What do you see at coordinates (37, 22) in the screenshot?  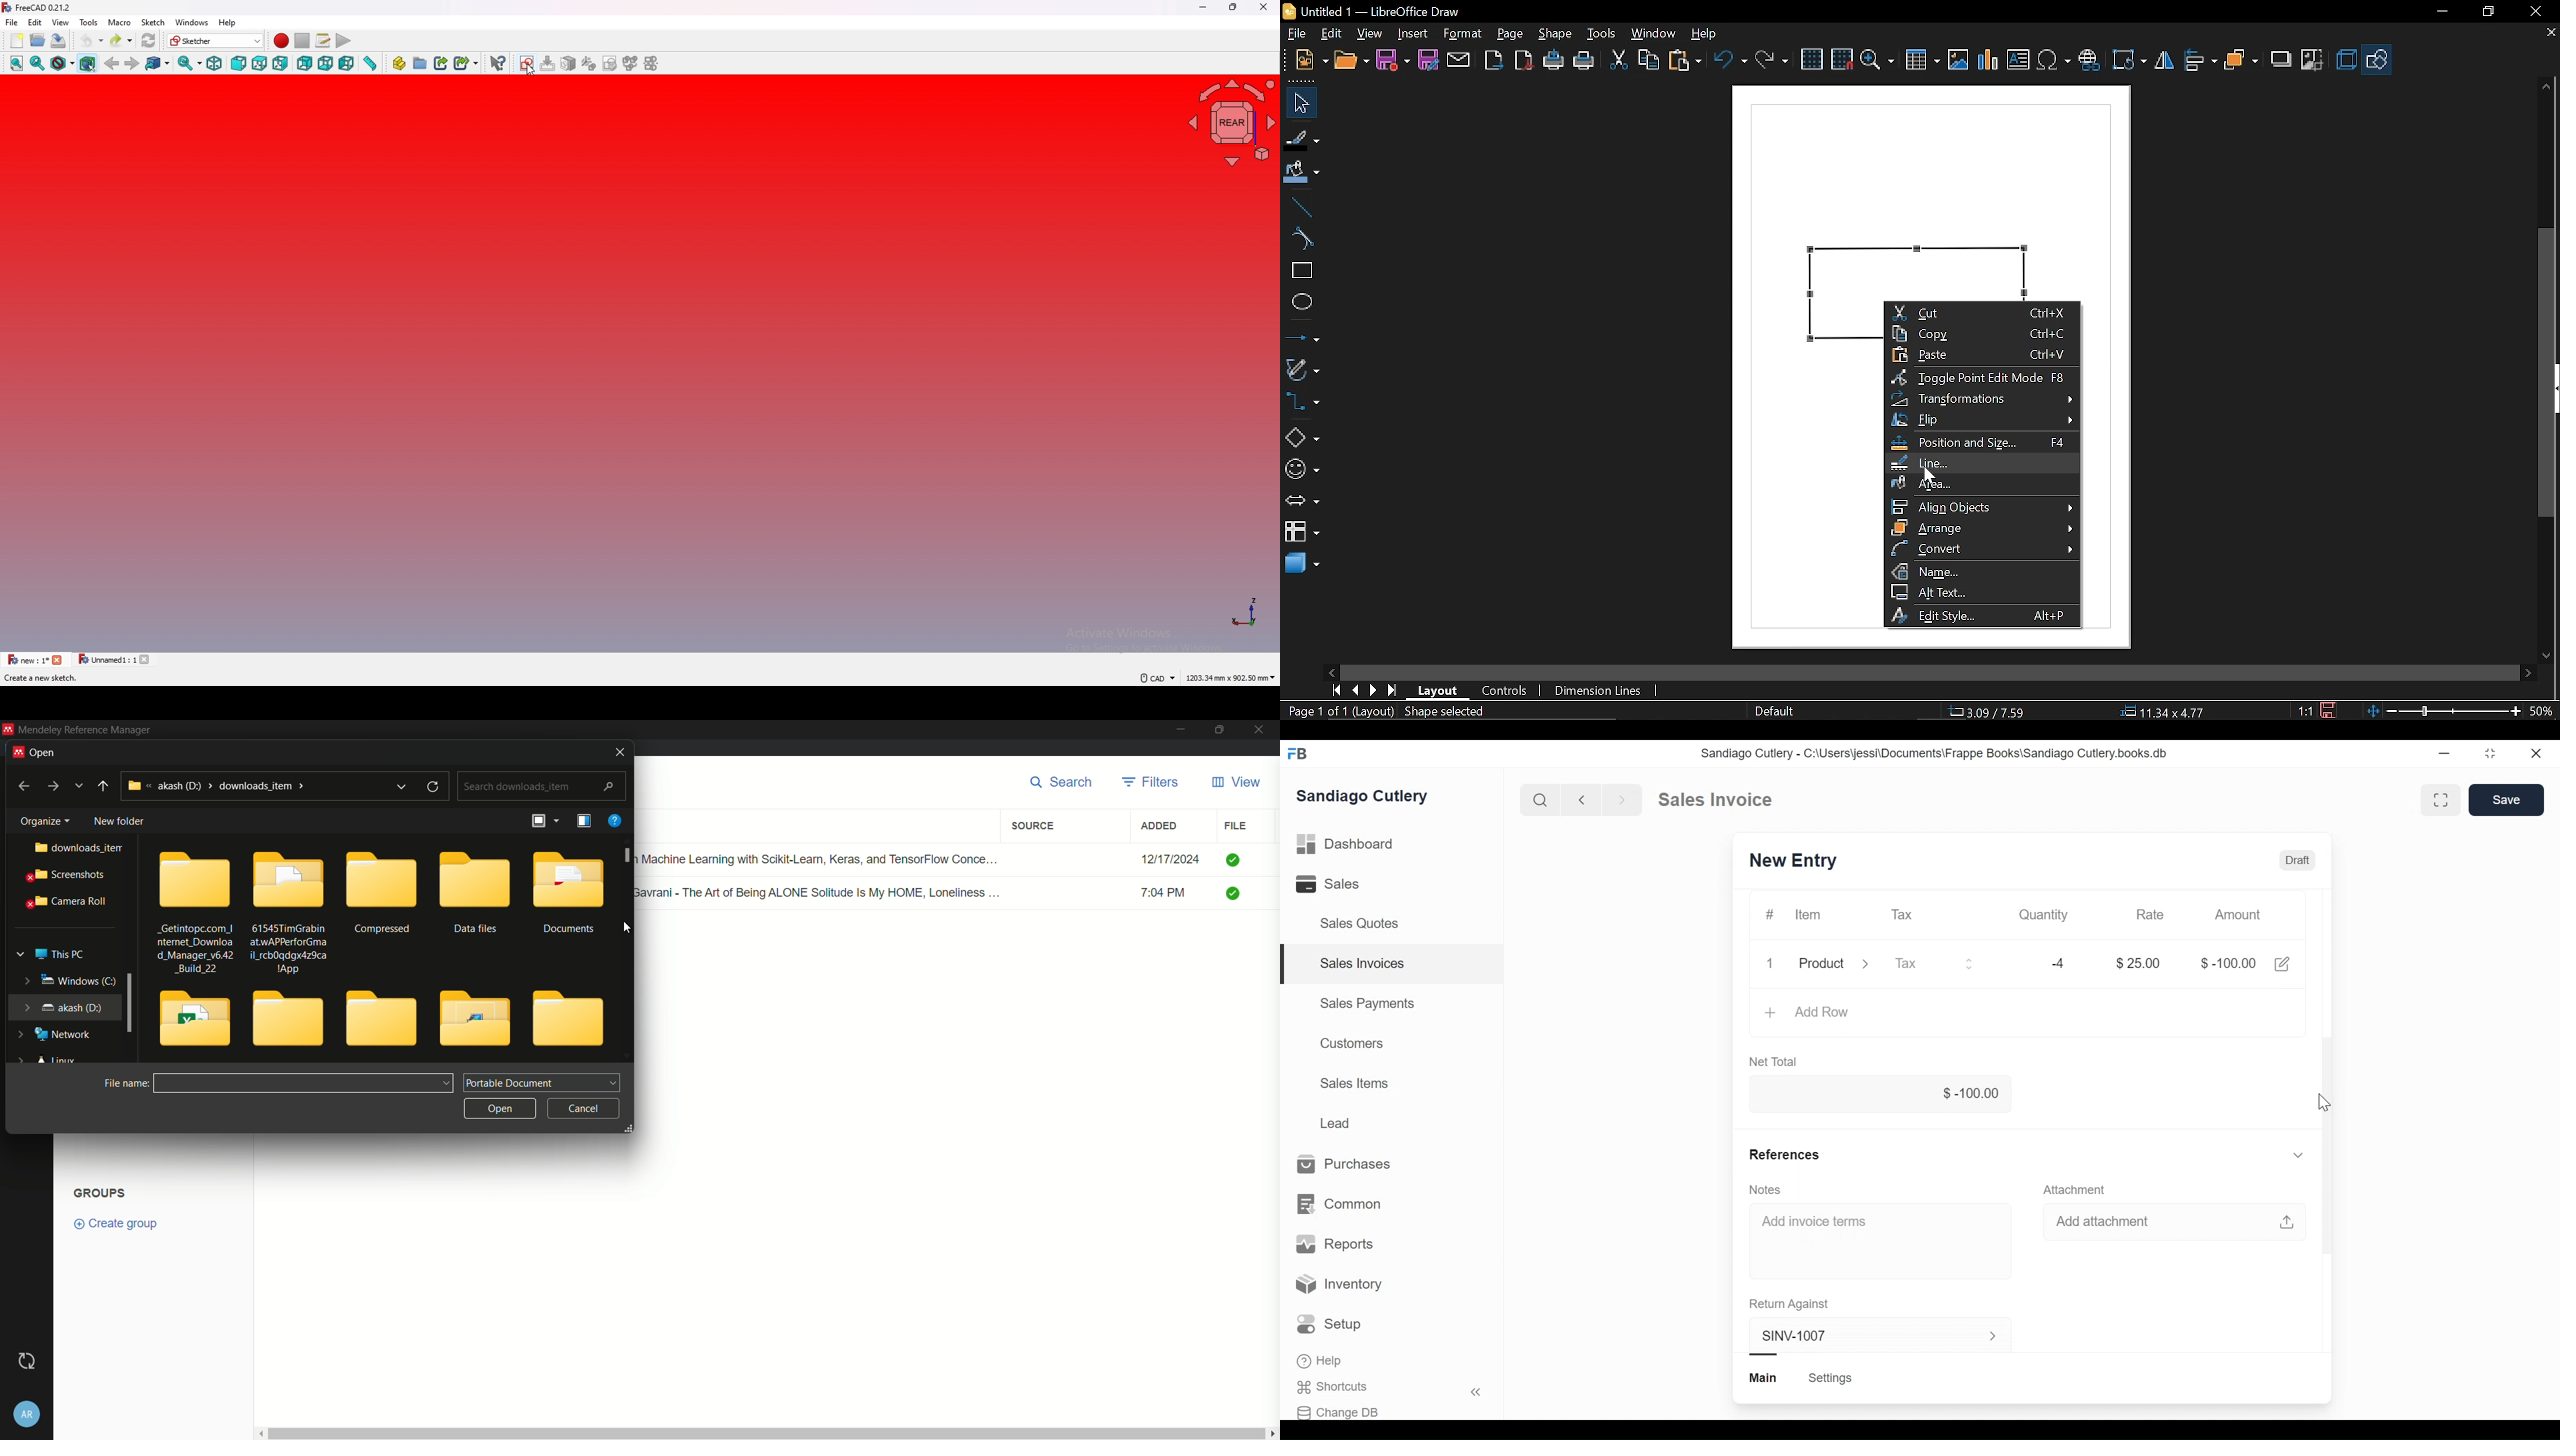 I see `edit` at bounding box center [37, 22].